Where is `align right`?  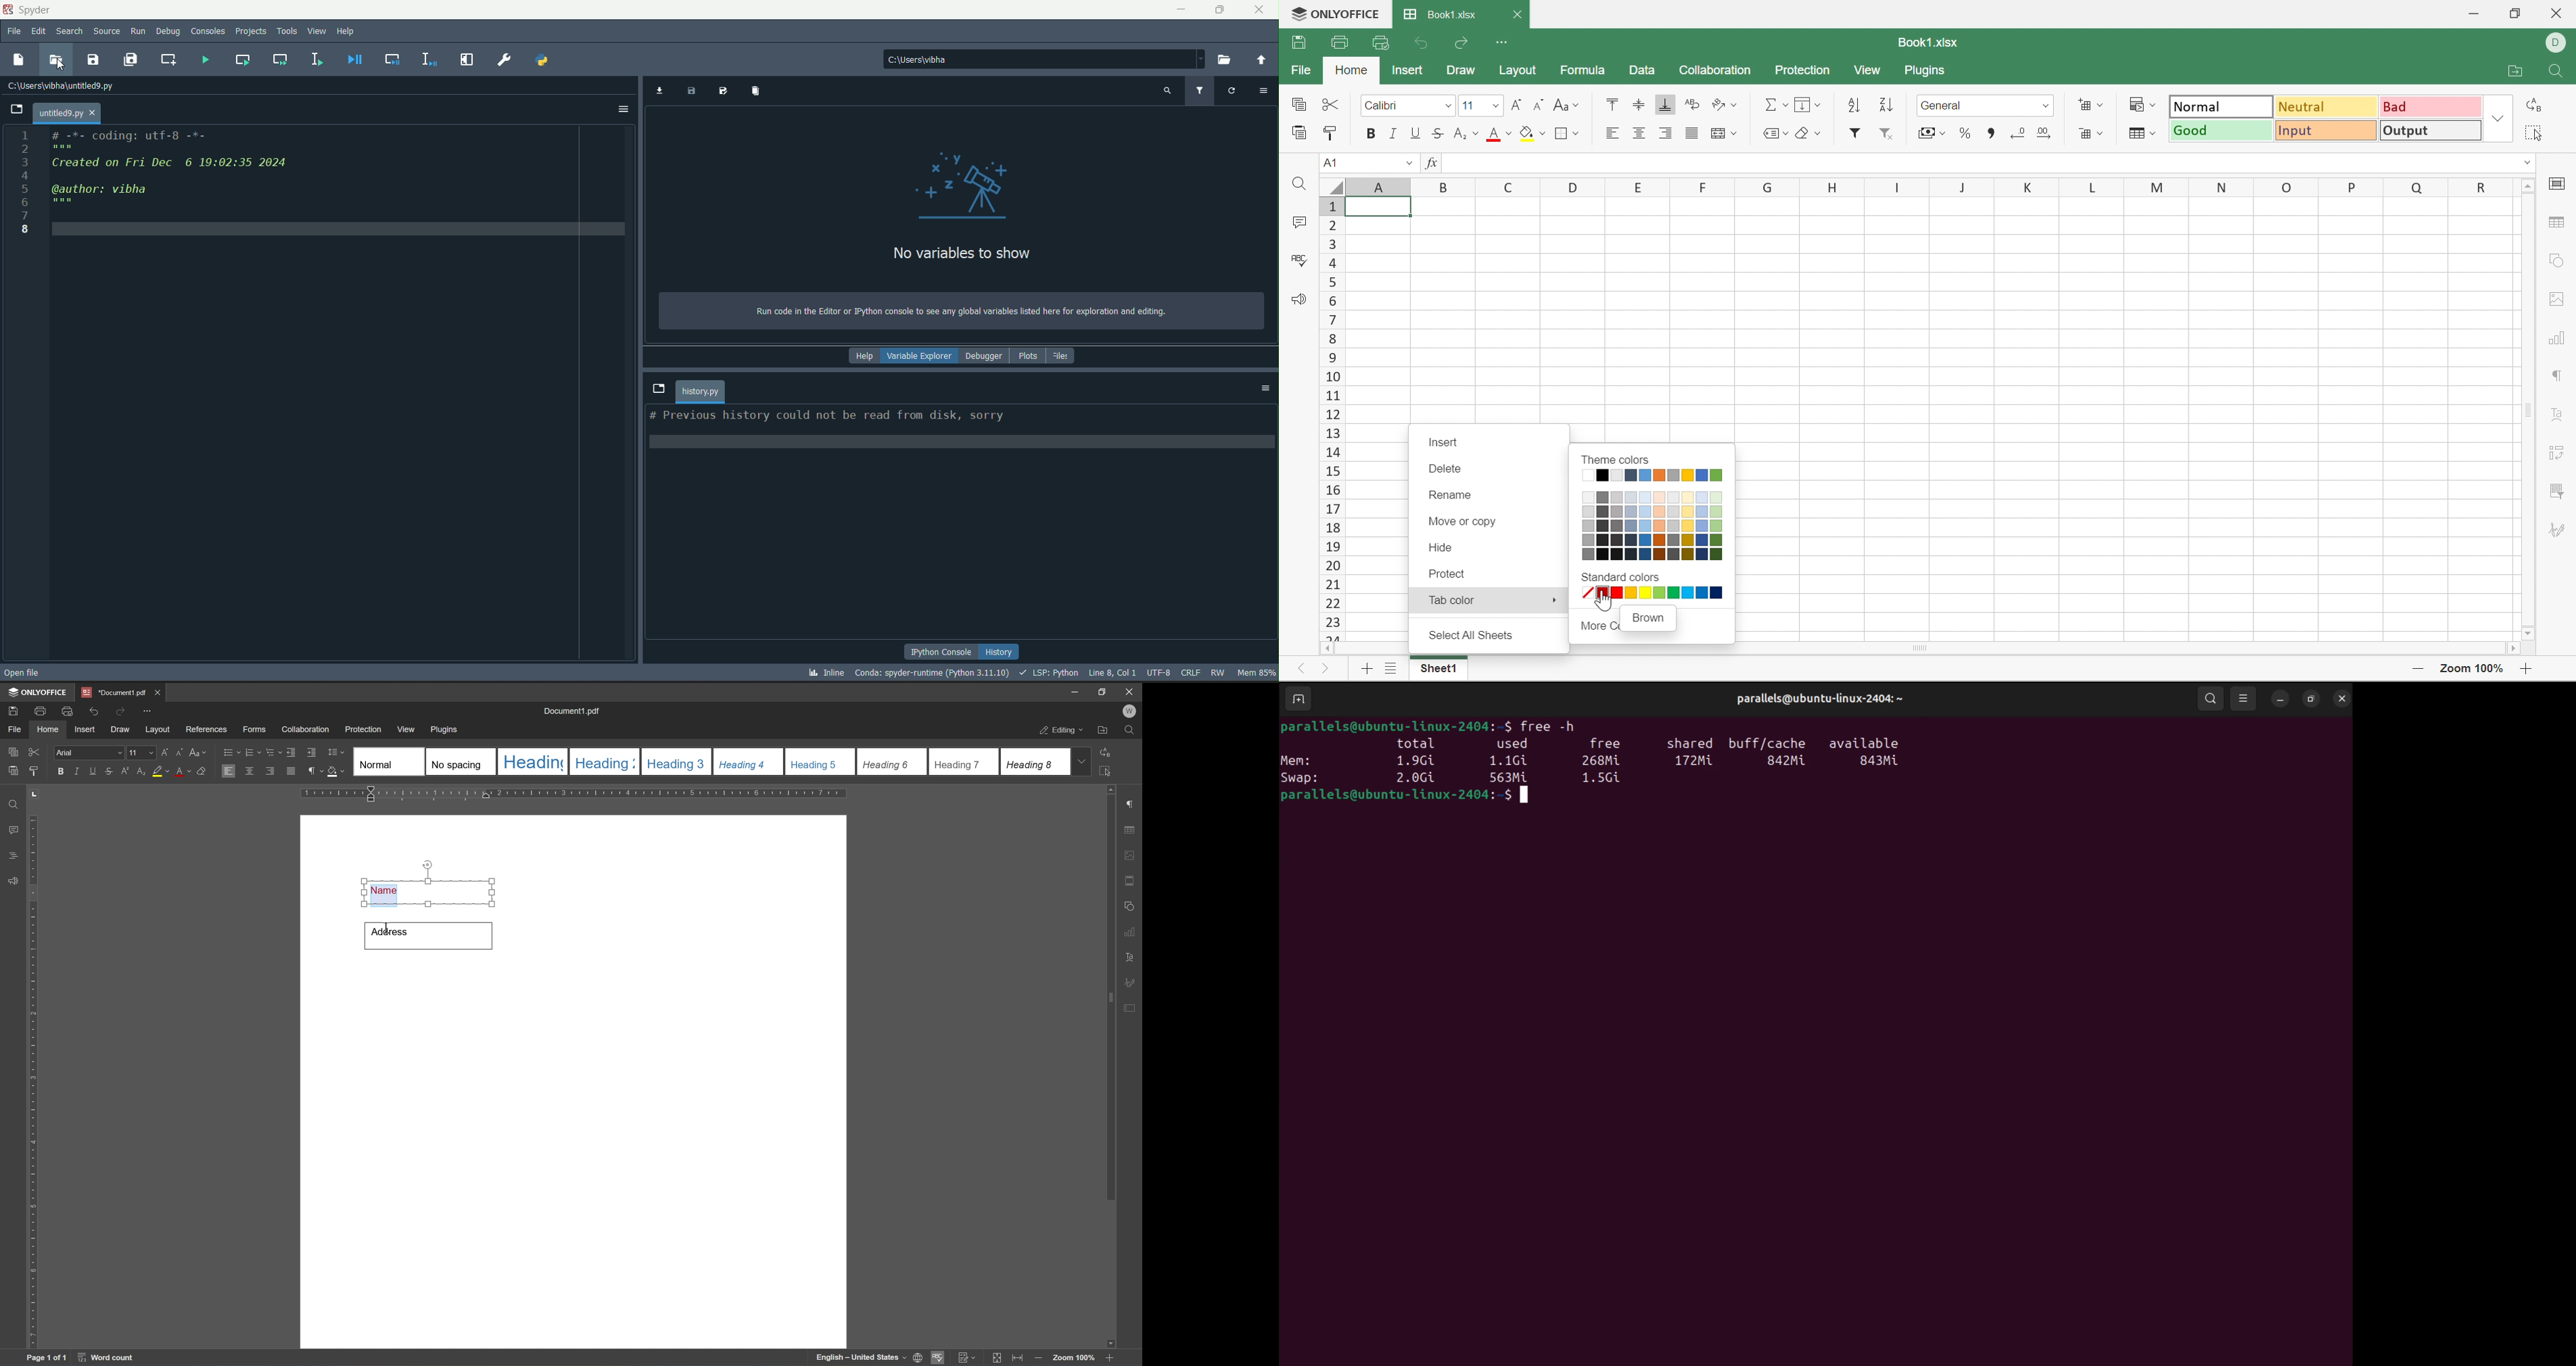 align right is located at coordinates (270, 771).